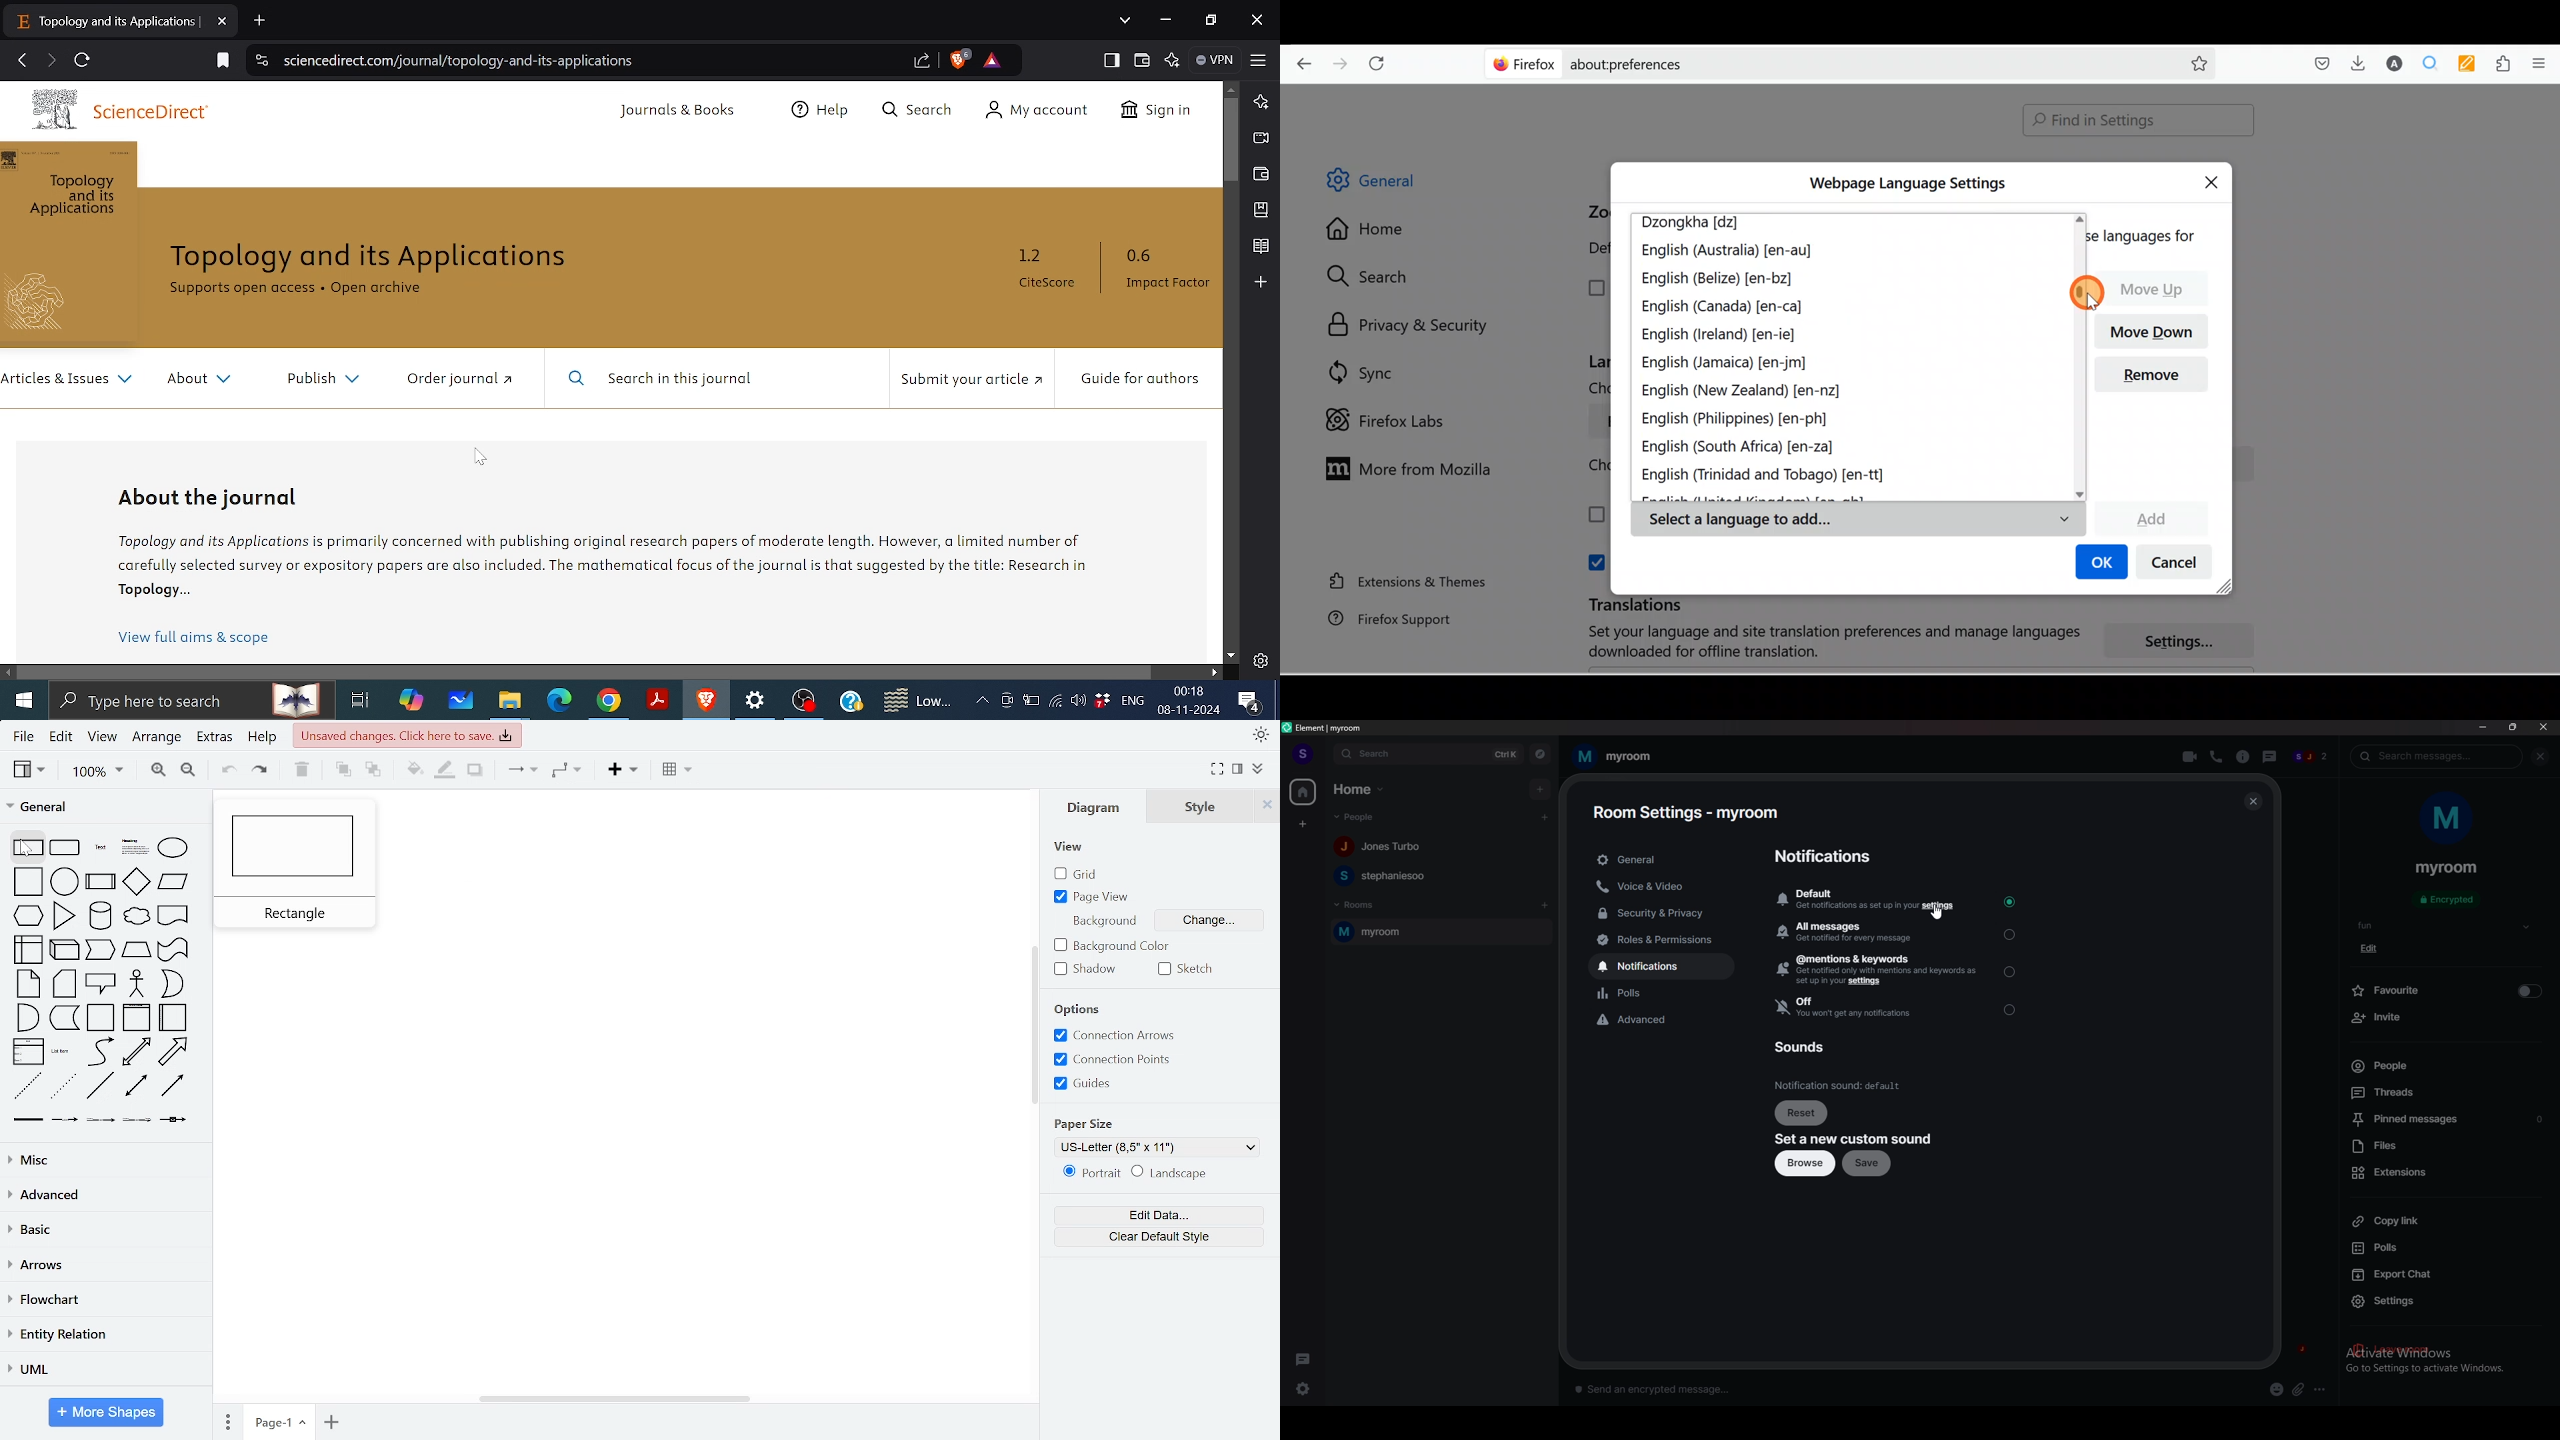 The height and width of the screenshot is (1456, 2576). Describe the element at coordinates (190, 773) in the screenshot. I see `zoom out` at that location.